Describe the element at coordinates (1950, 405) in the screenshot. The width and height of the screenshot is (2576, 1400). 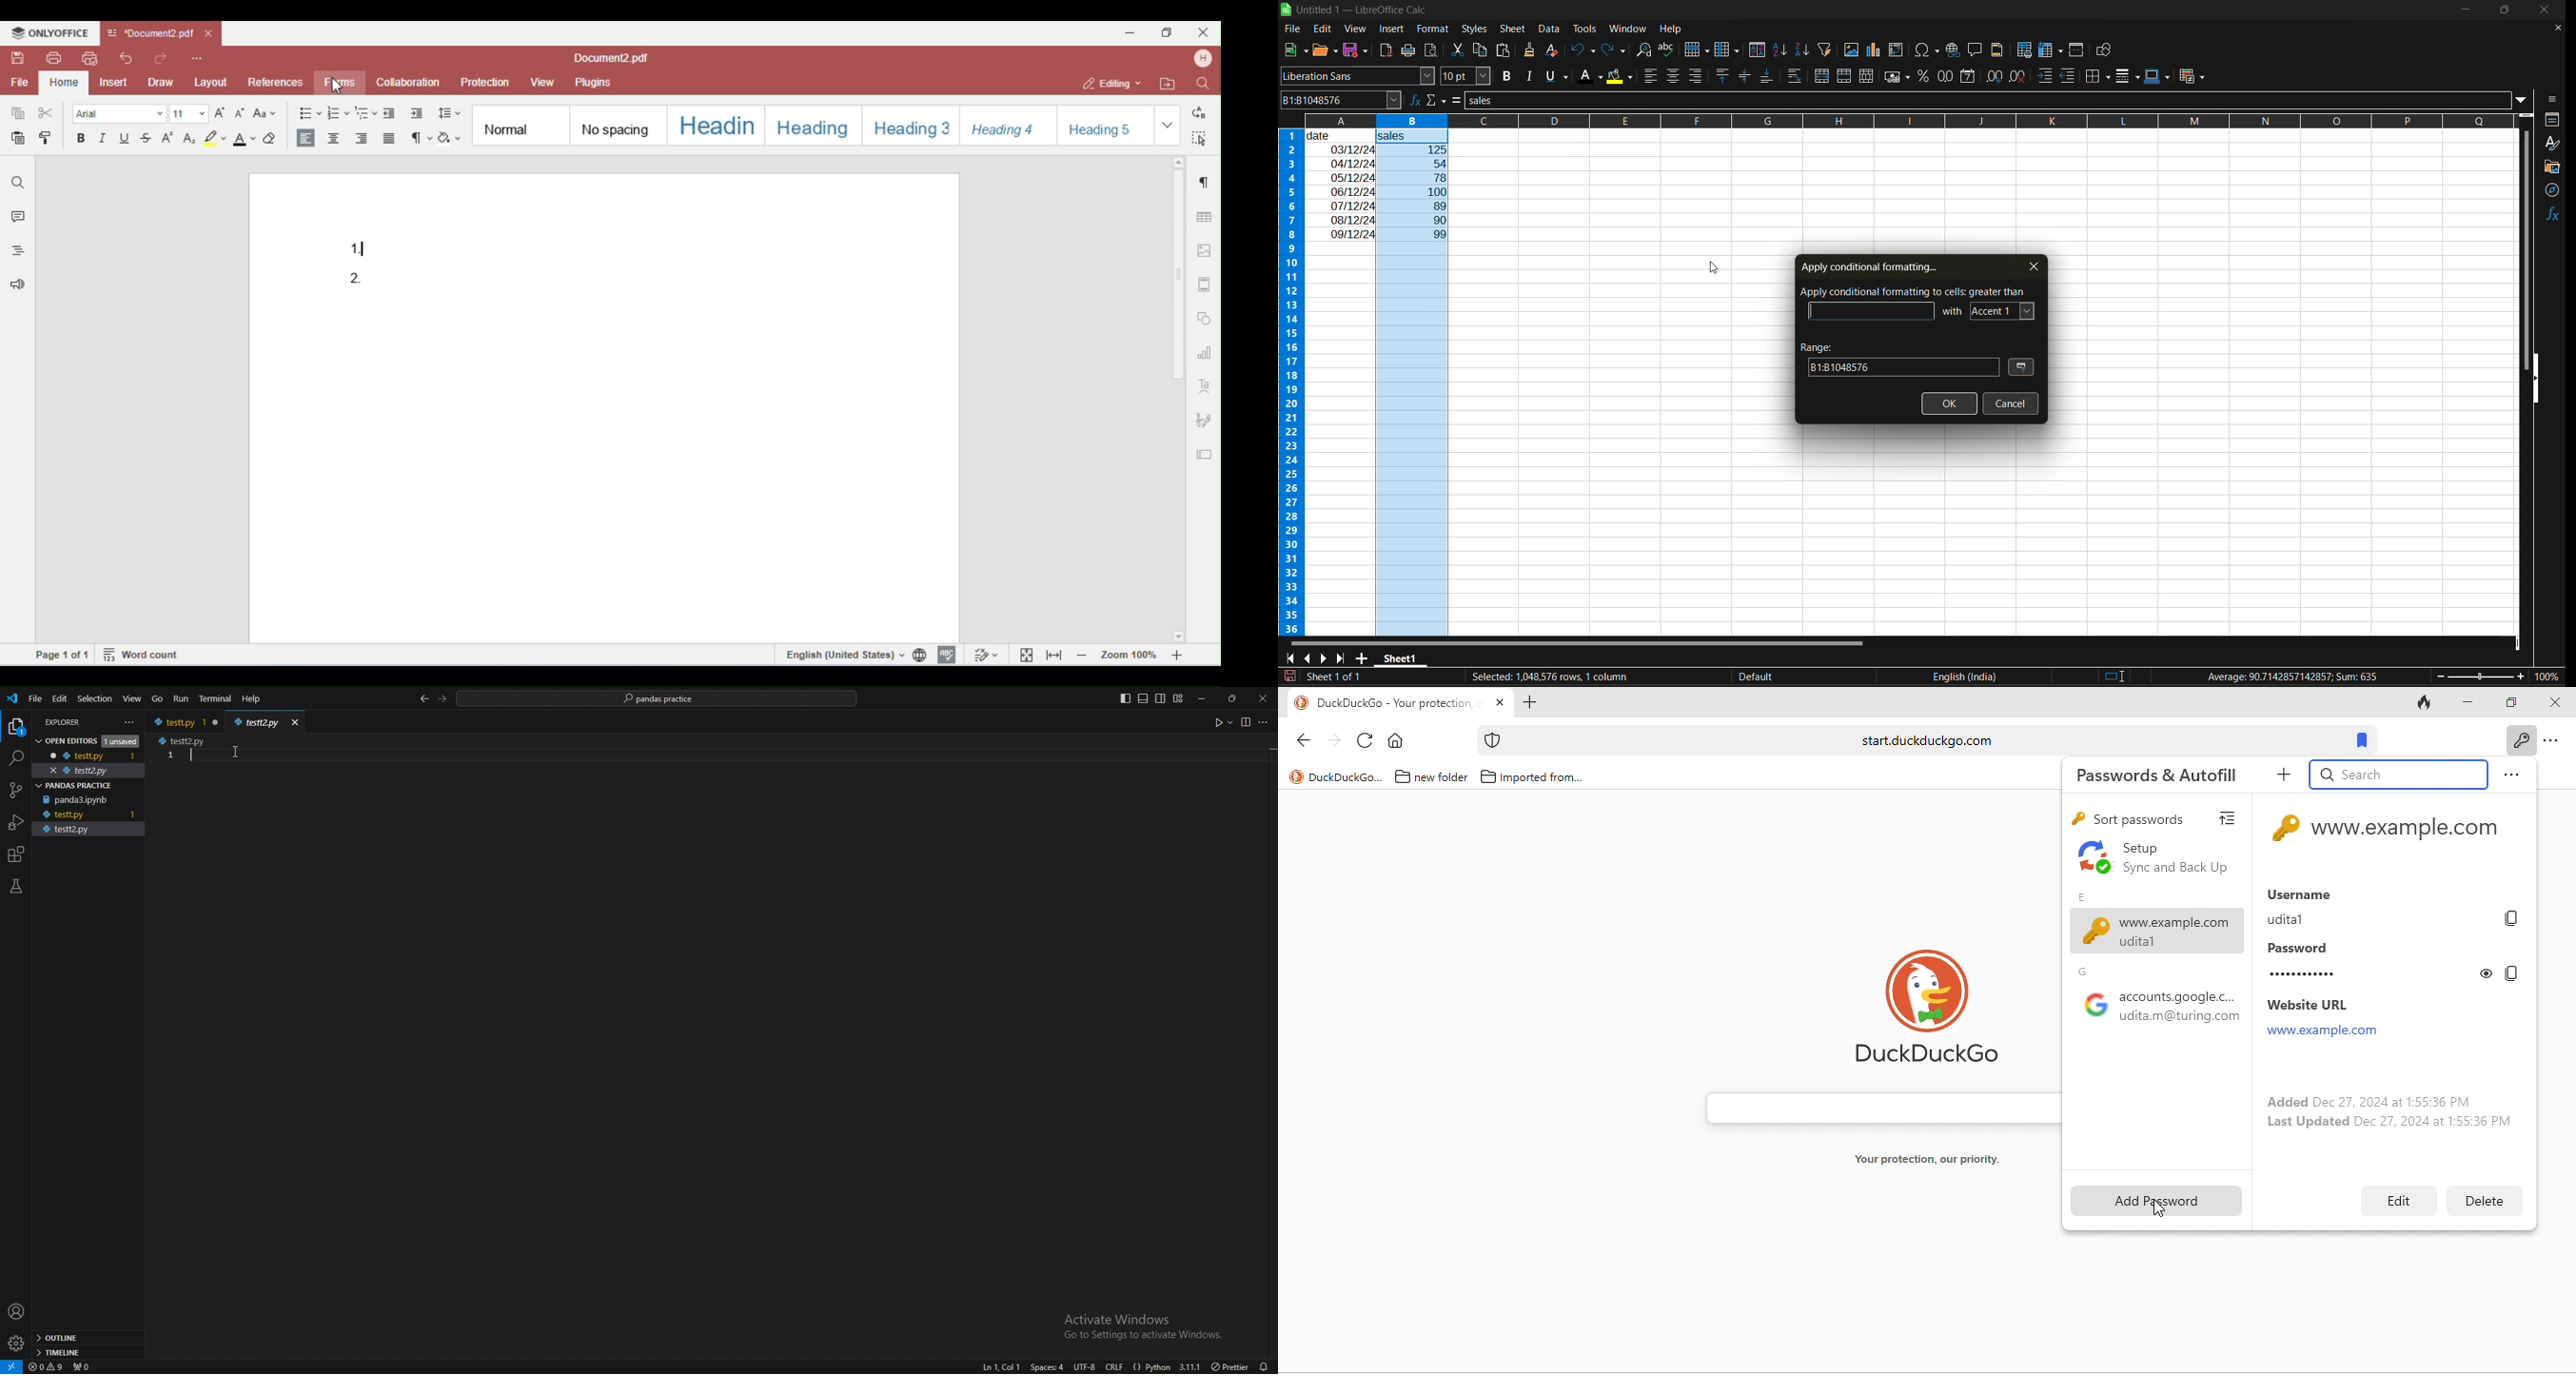
I see `ok` at that location.